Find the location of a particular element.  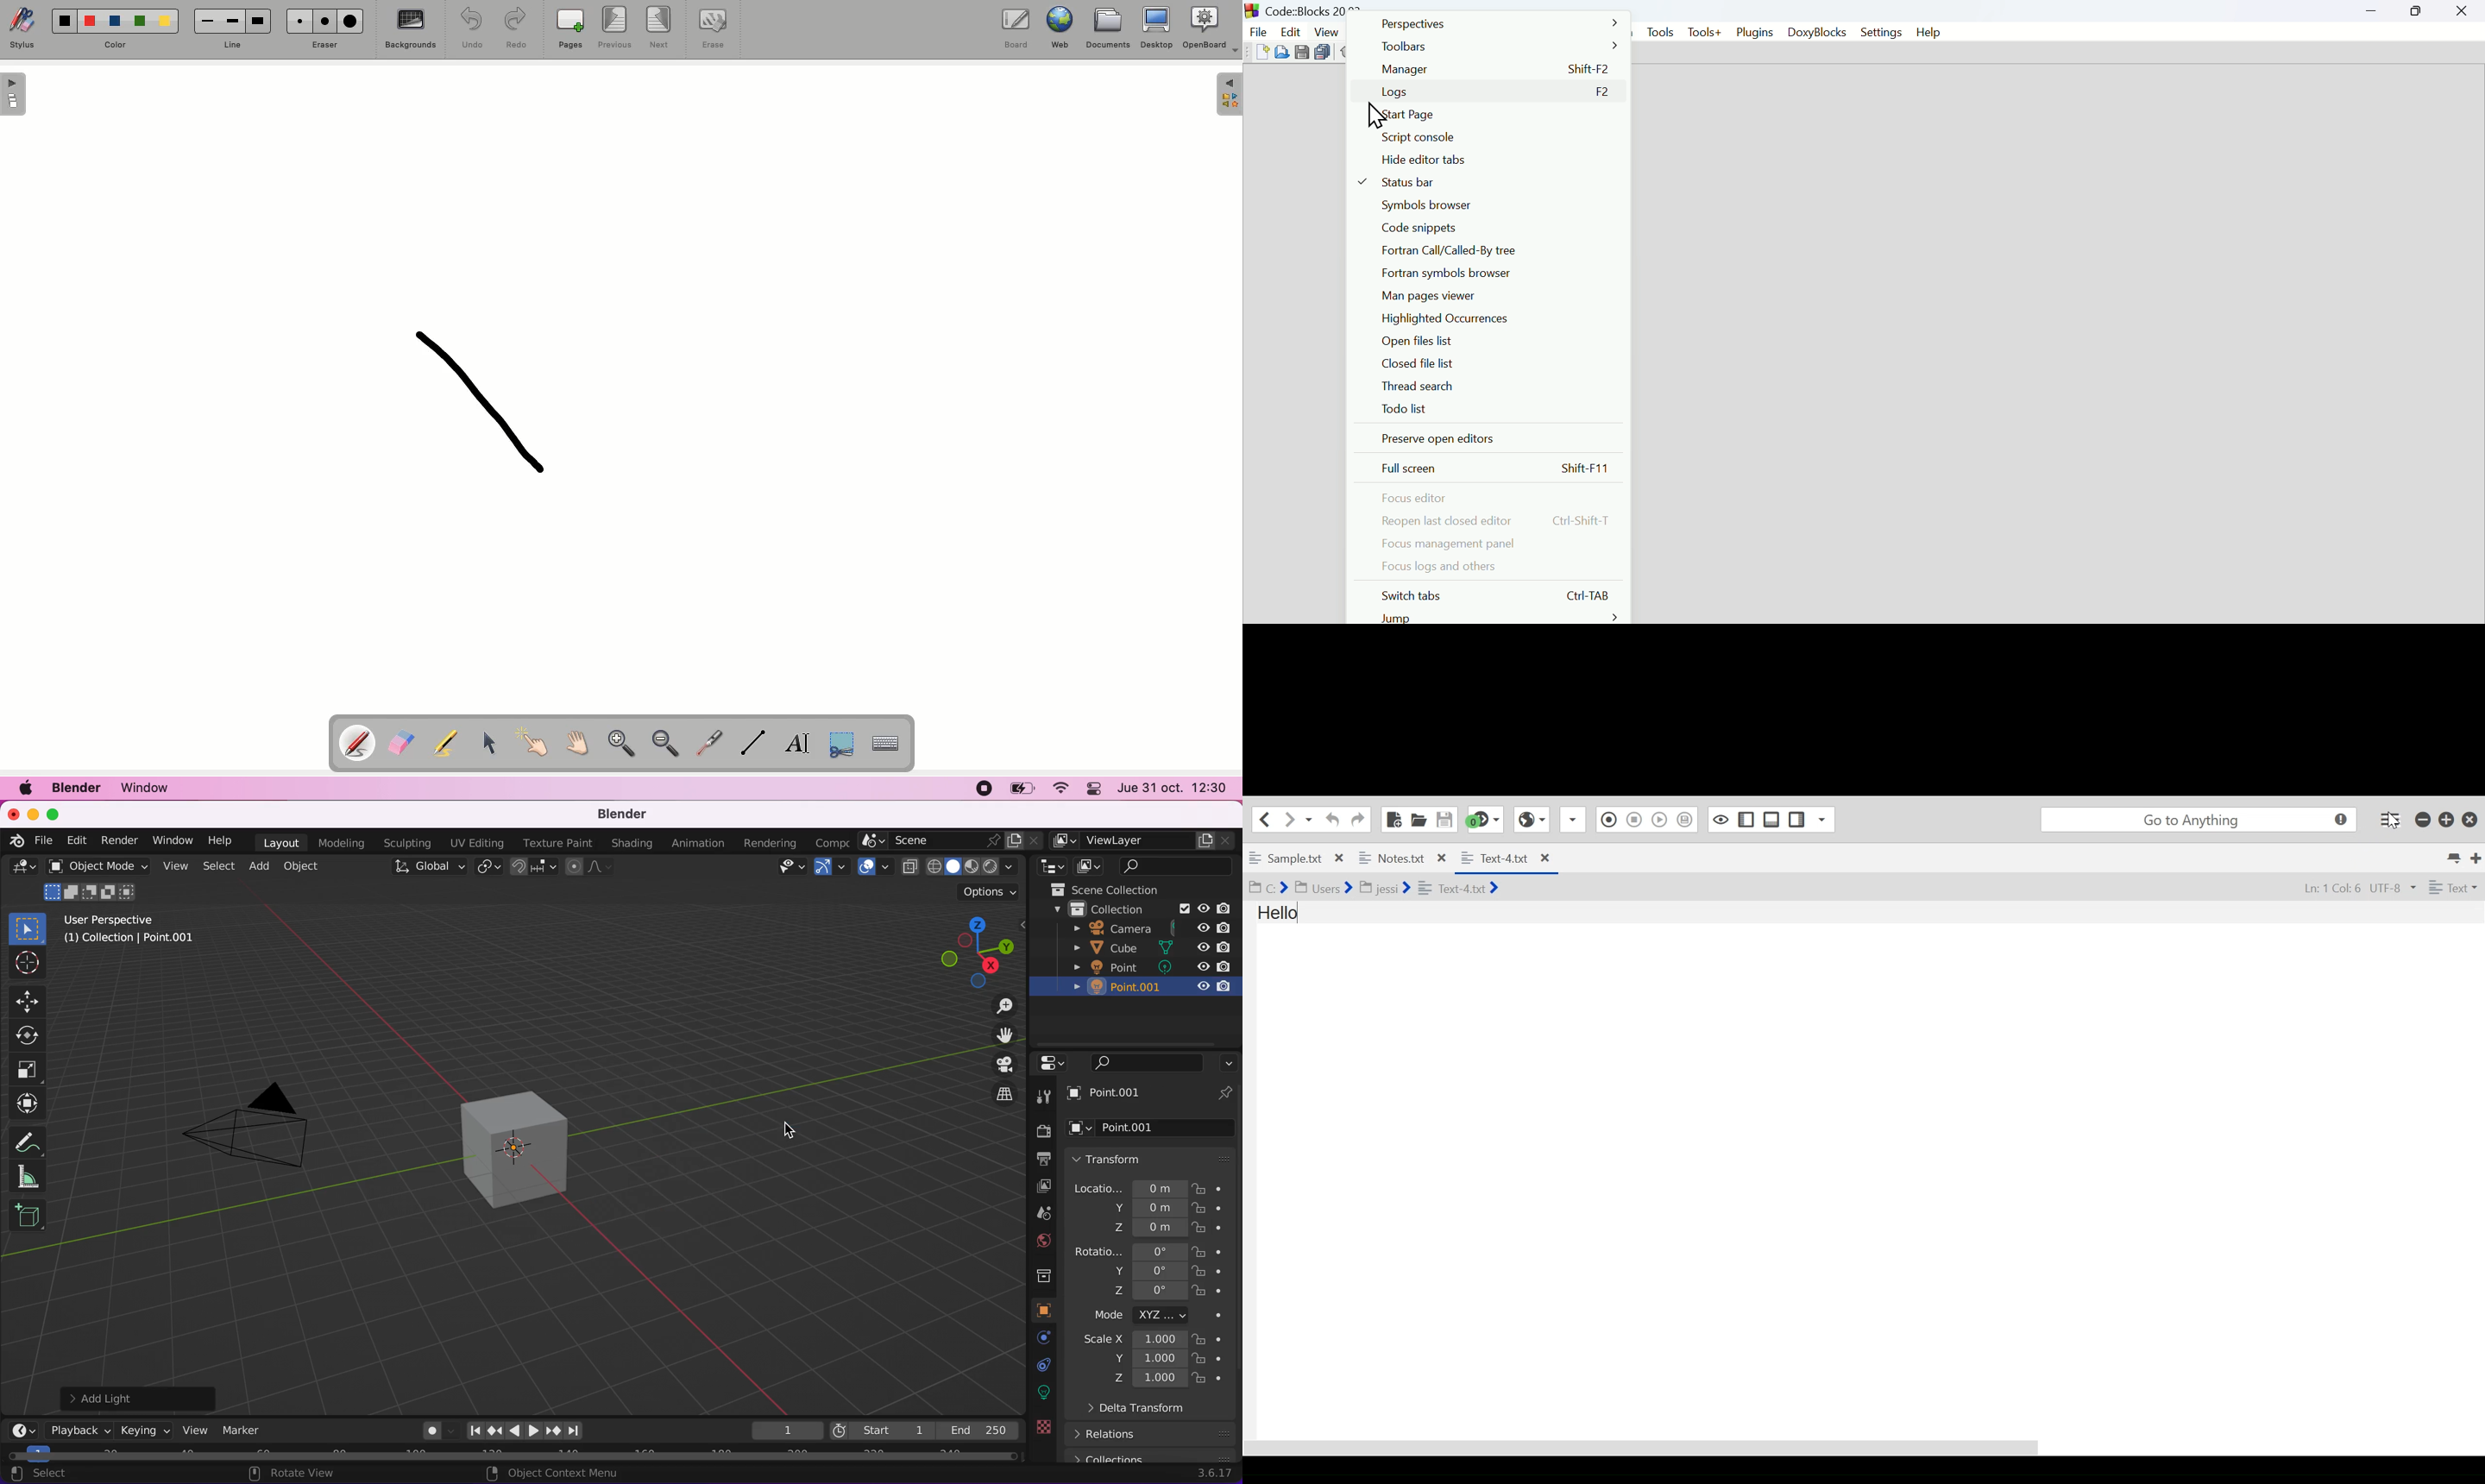

point 0.01 is located at coordinates (1103, 988).